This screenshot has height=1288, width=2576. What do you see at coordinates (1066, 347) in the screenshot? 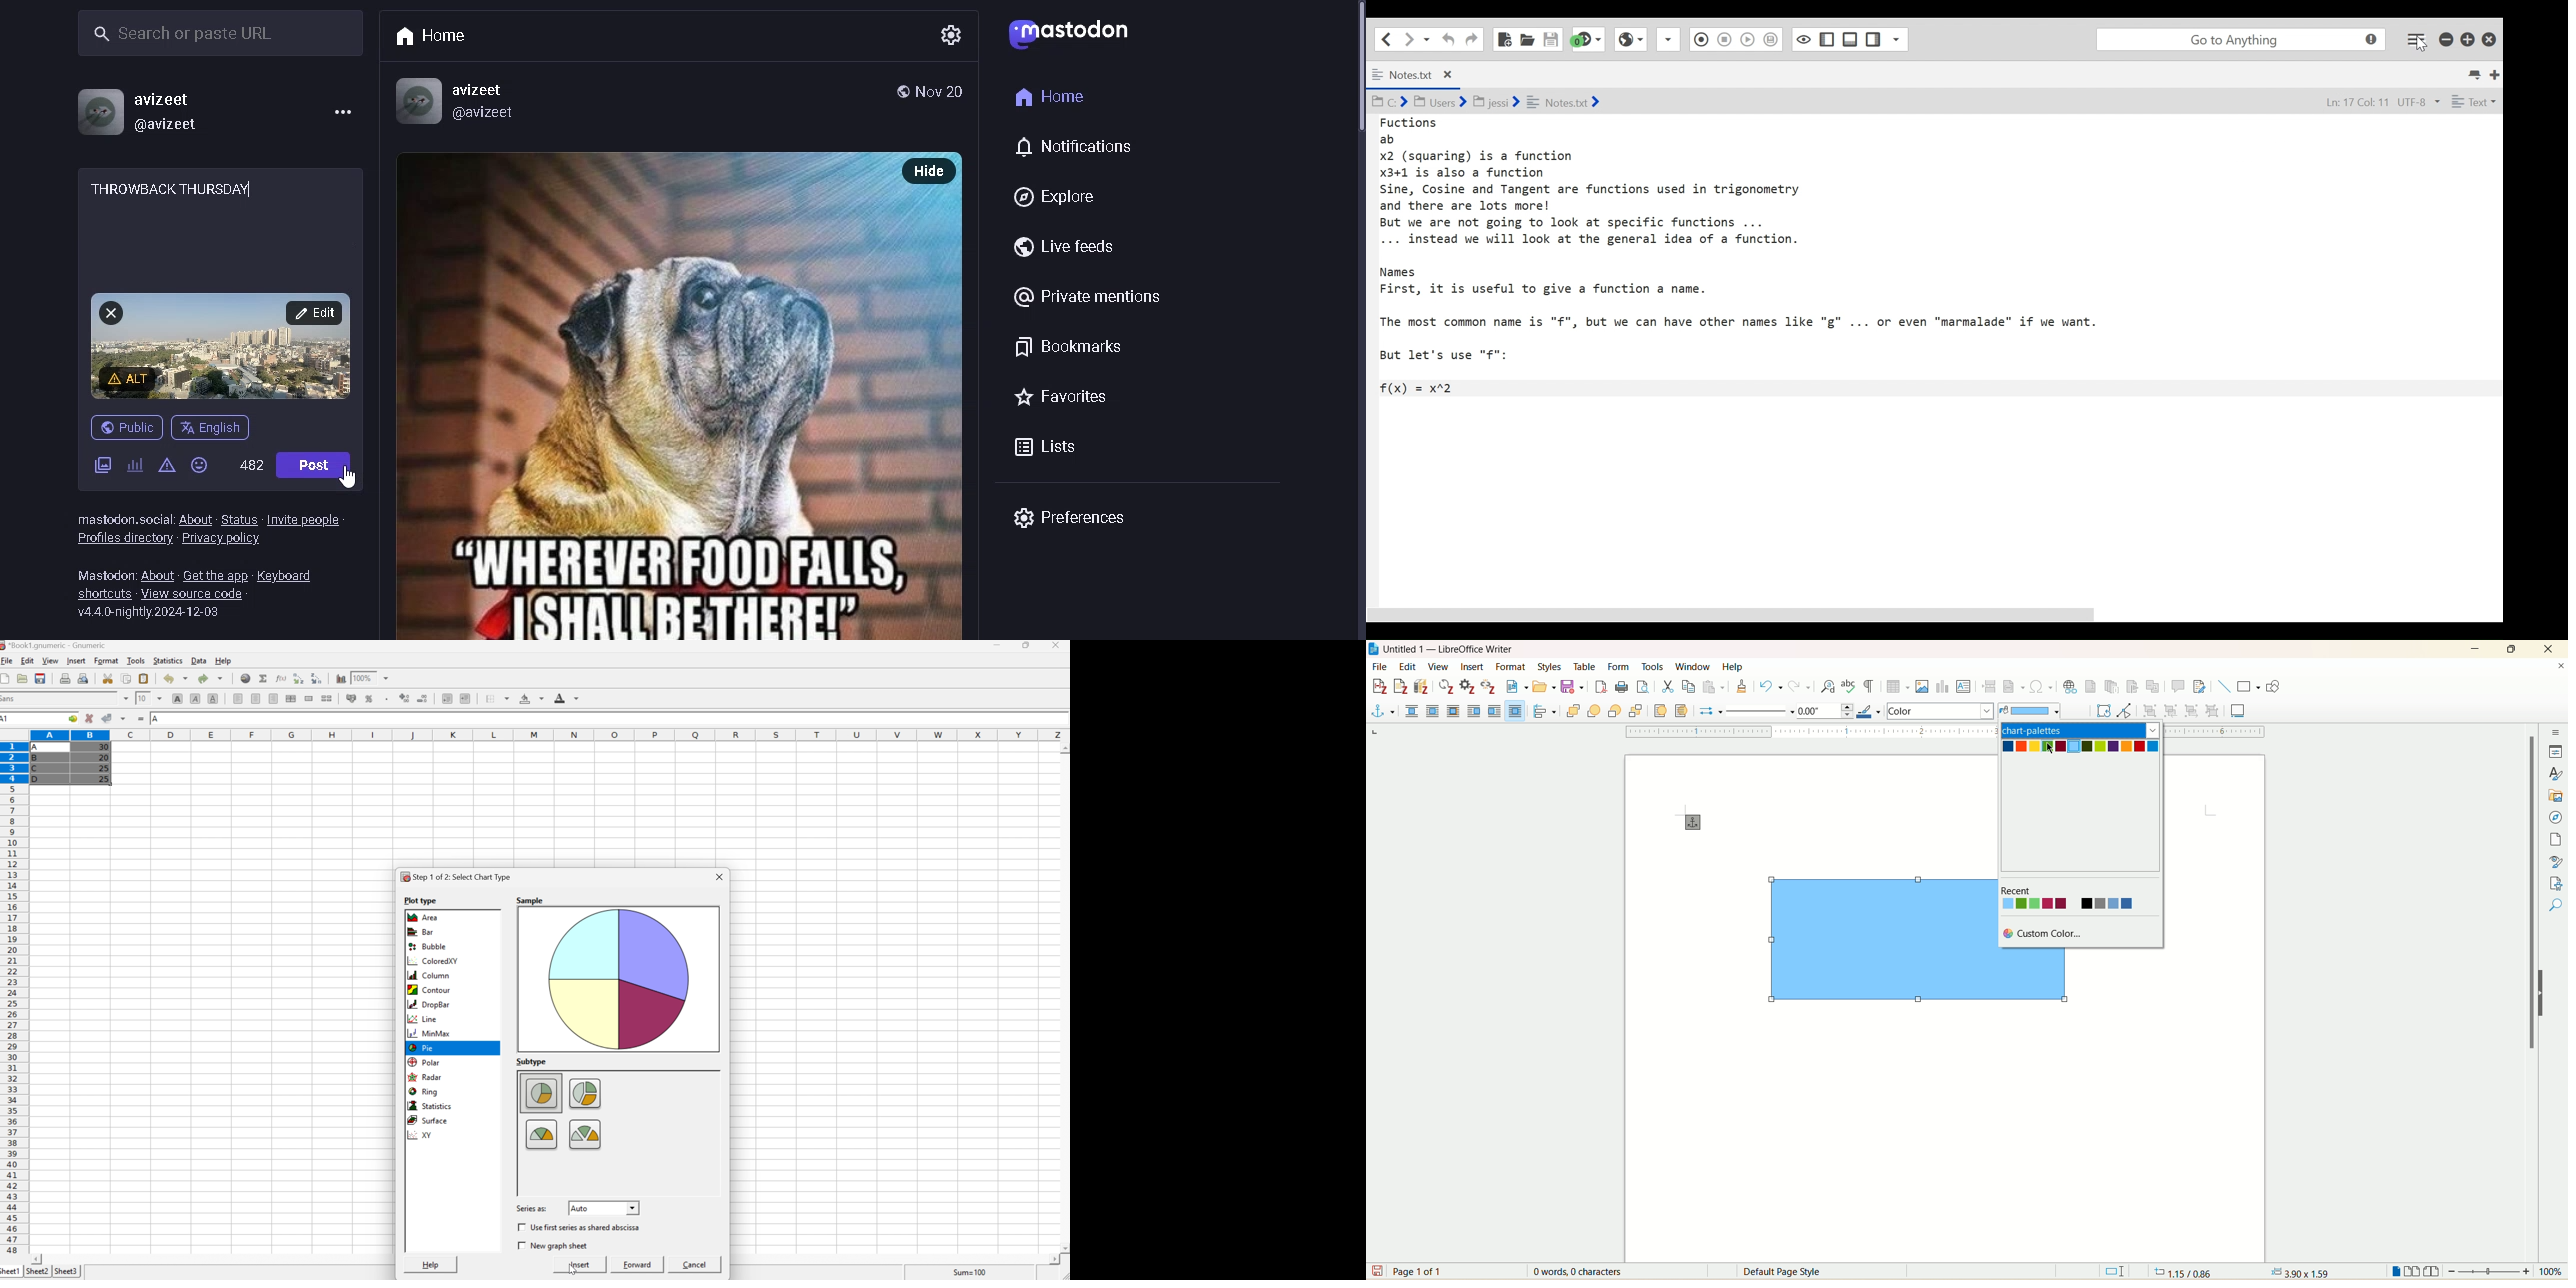
I see `bookmarks` at bounding box center [1066, 347].